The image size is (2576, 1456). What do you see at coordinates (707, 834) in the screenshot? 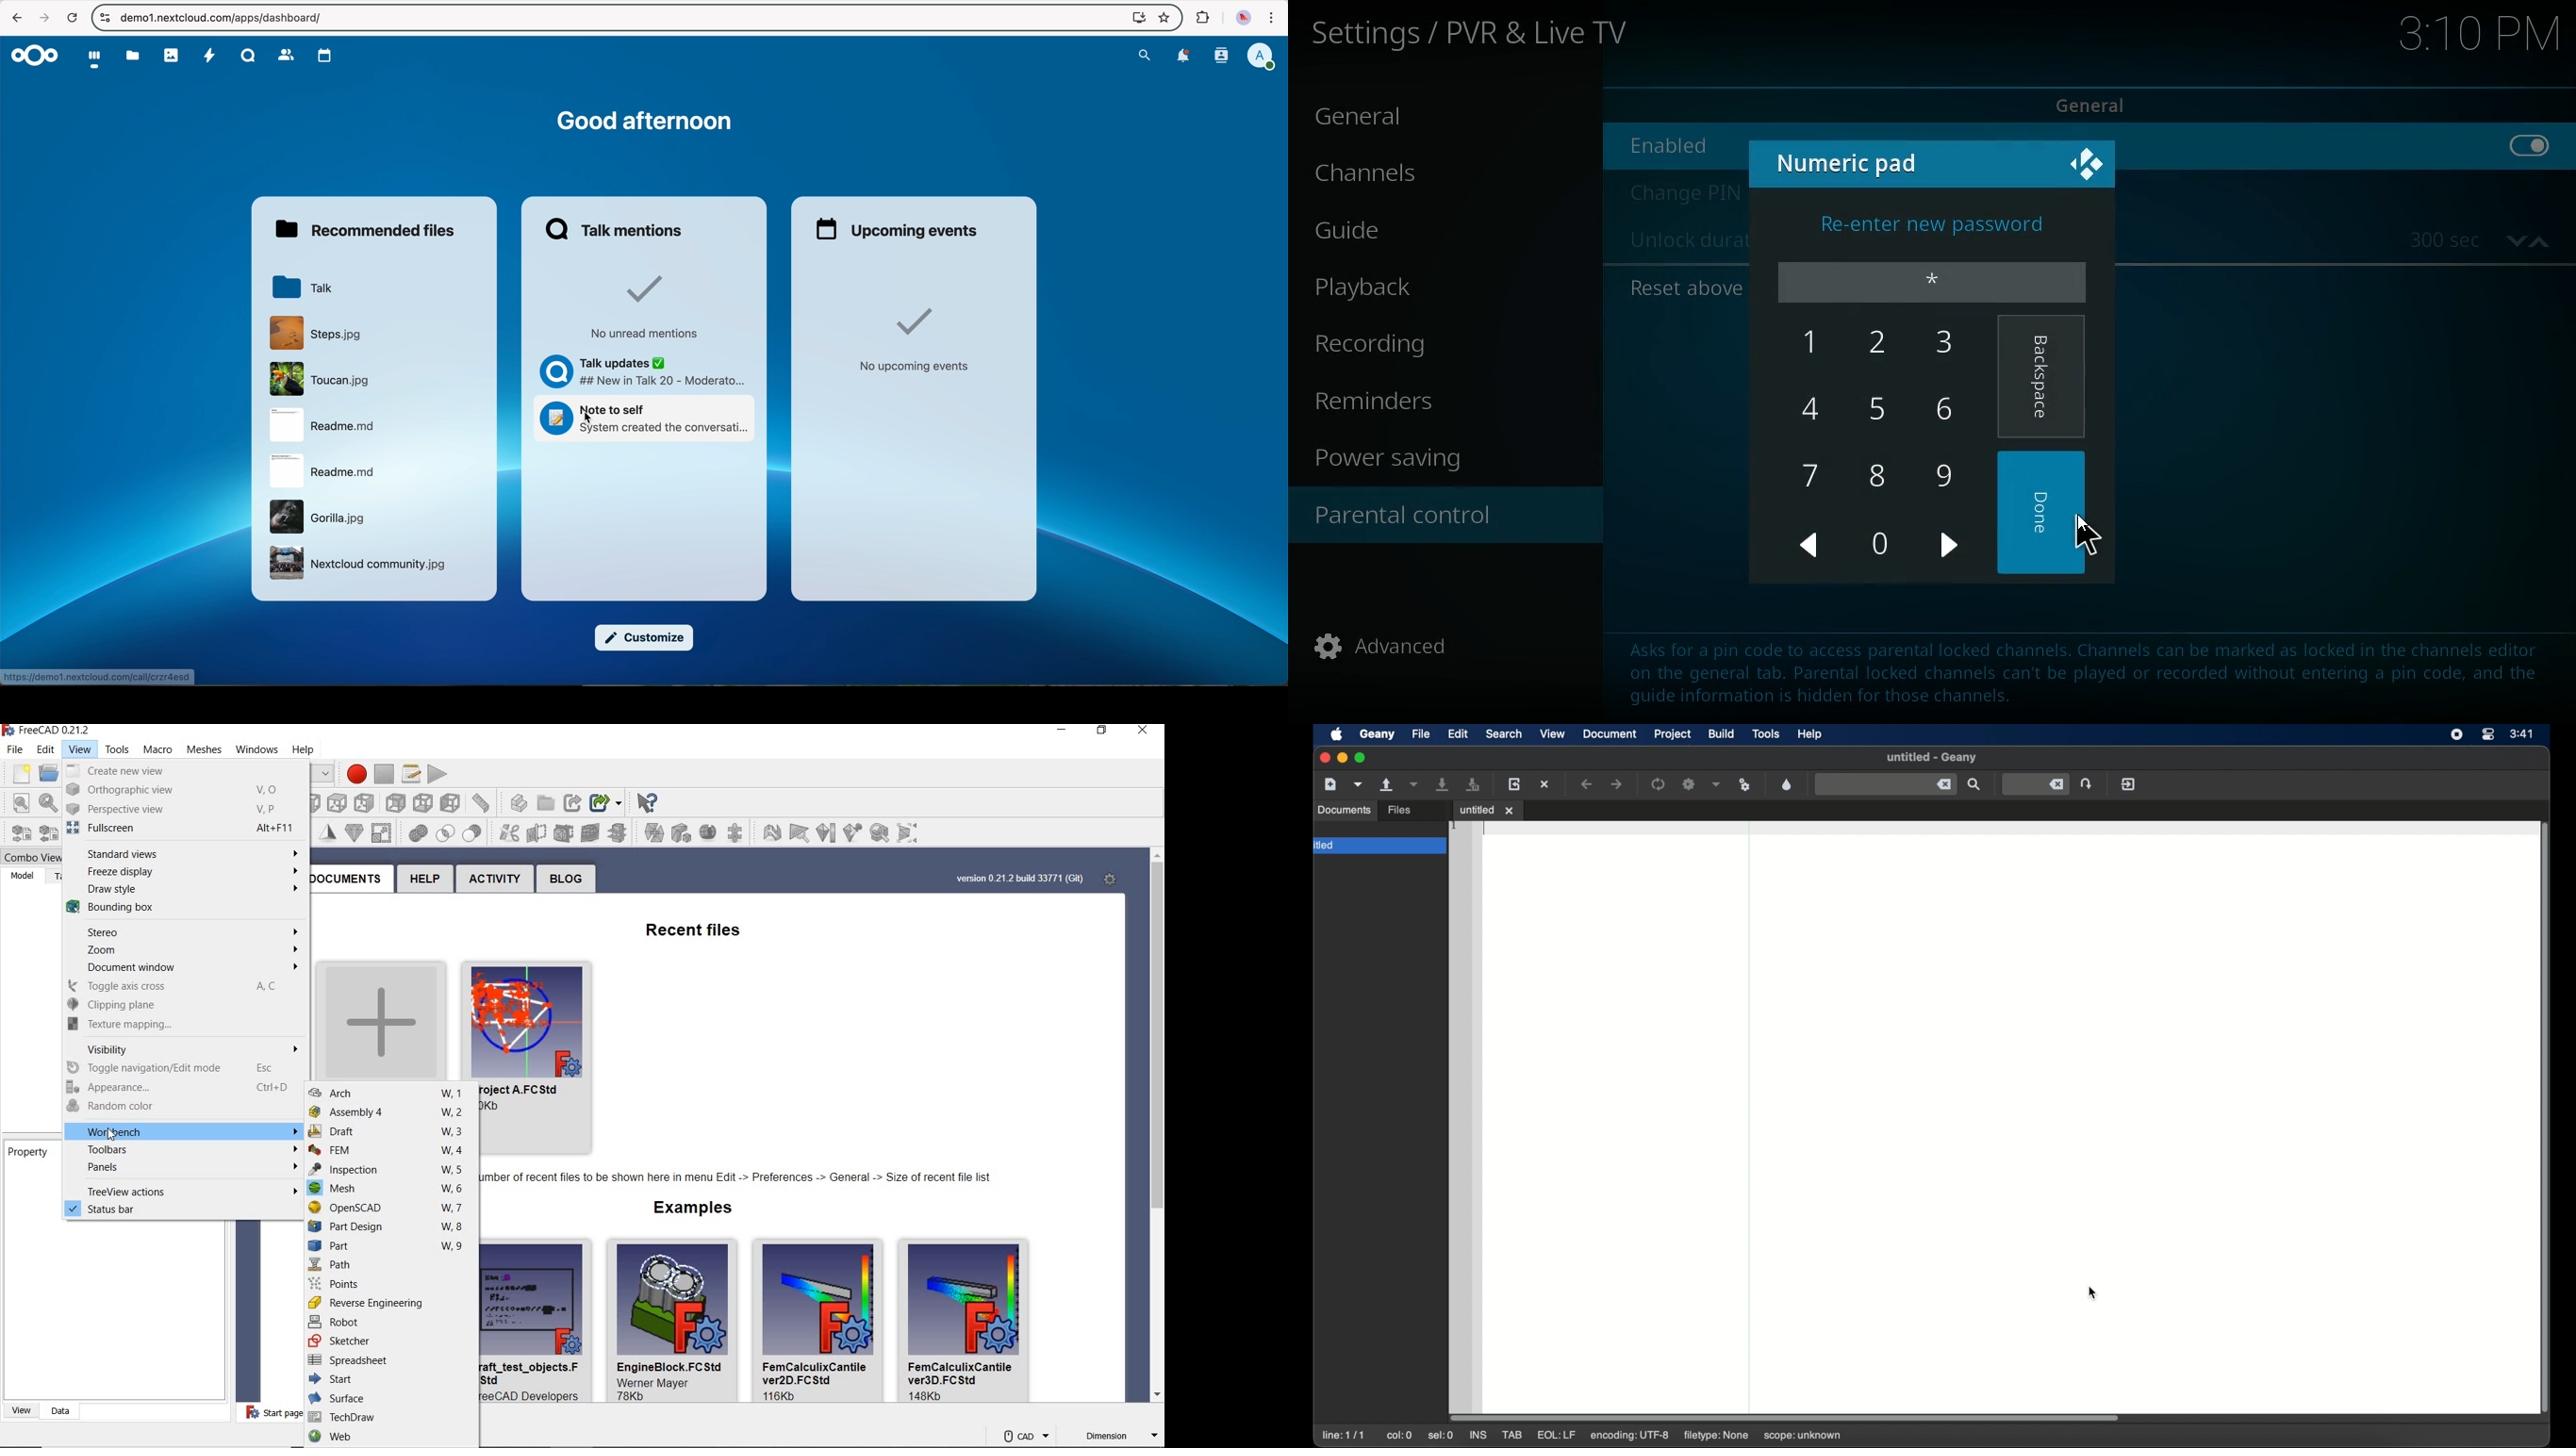
I see `create mesh segments from best-fit surfaces` at bounding box center [707, 834].